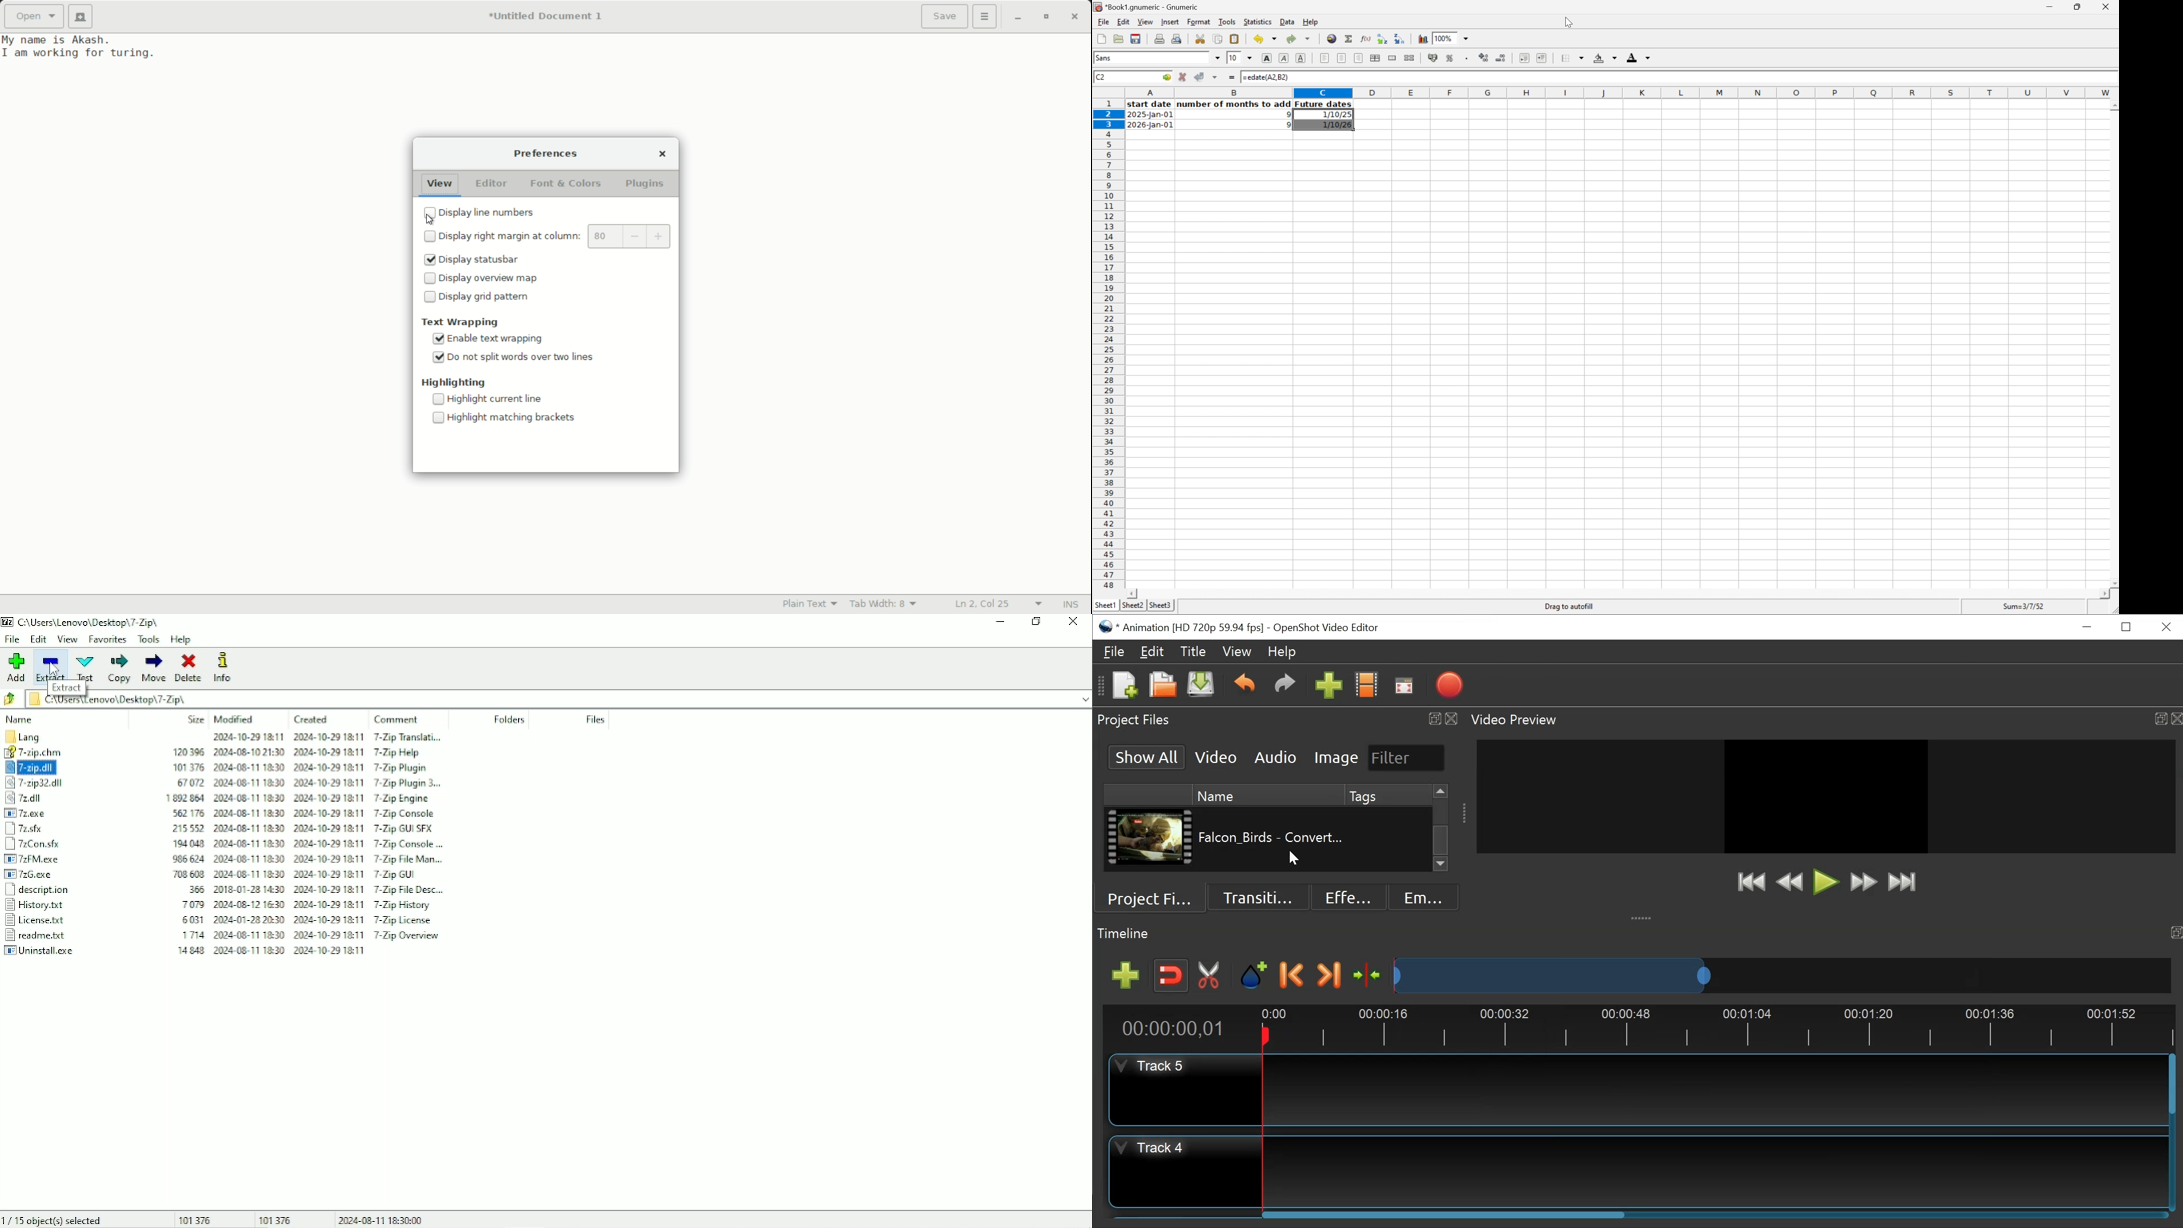 The width and height of the screenshot is (2184, 1232). Describe the element at coordinates (567, 184) in the screenshot. I see `font and colors` at that location.